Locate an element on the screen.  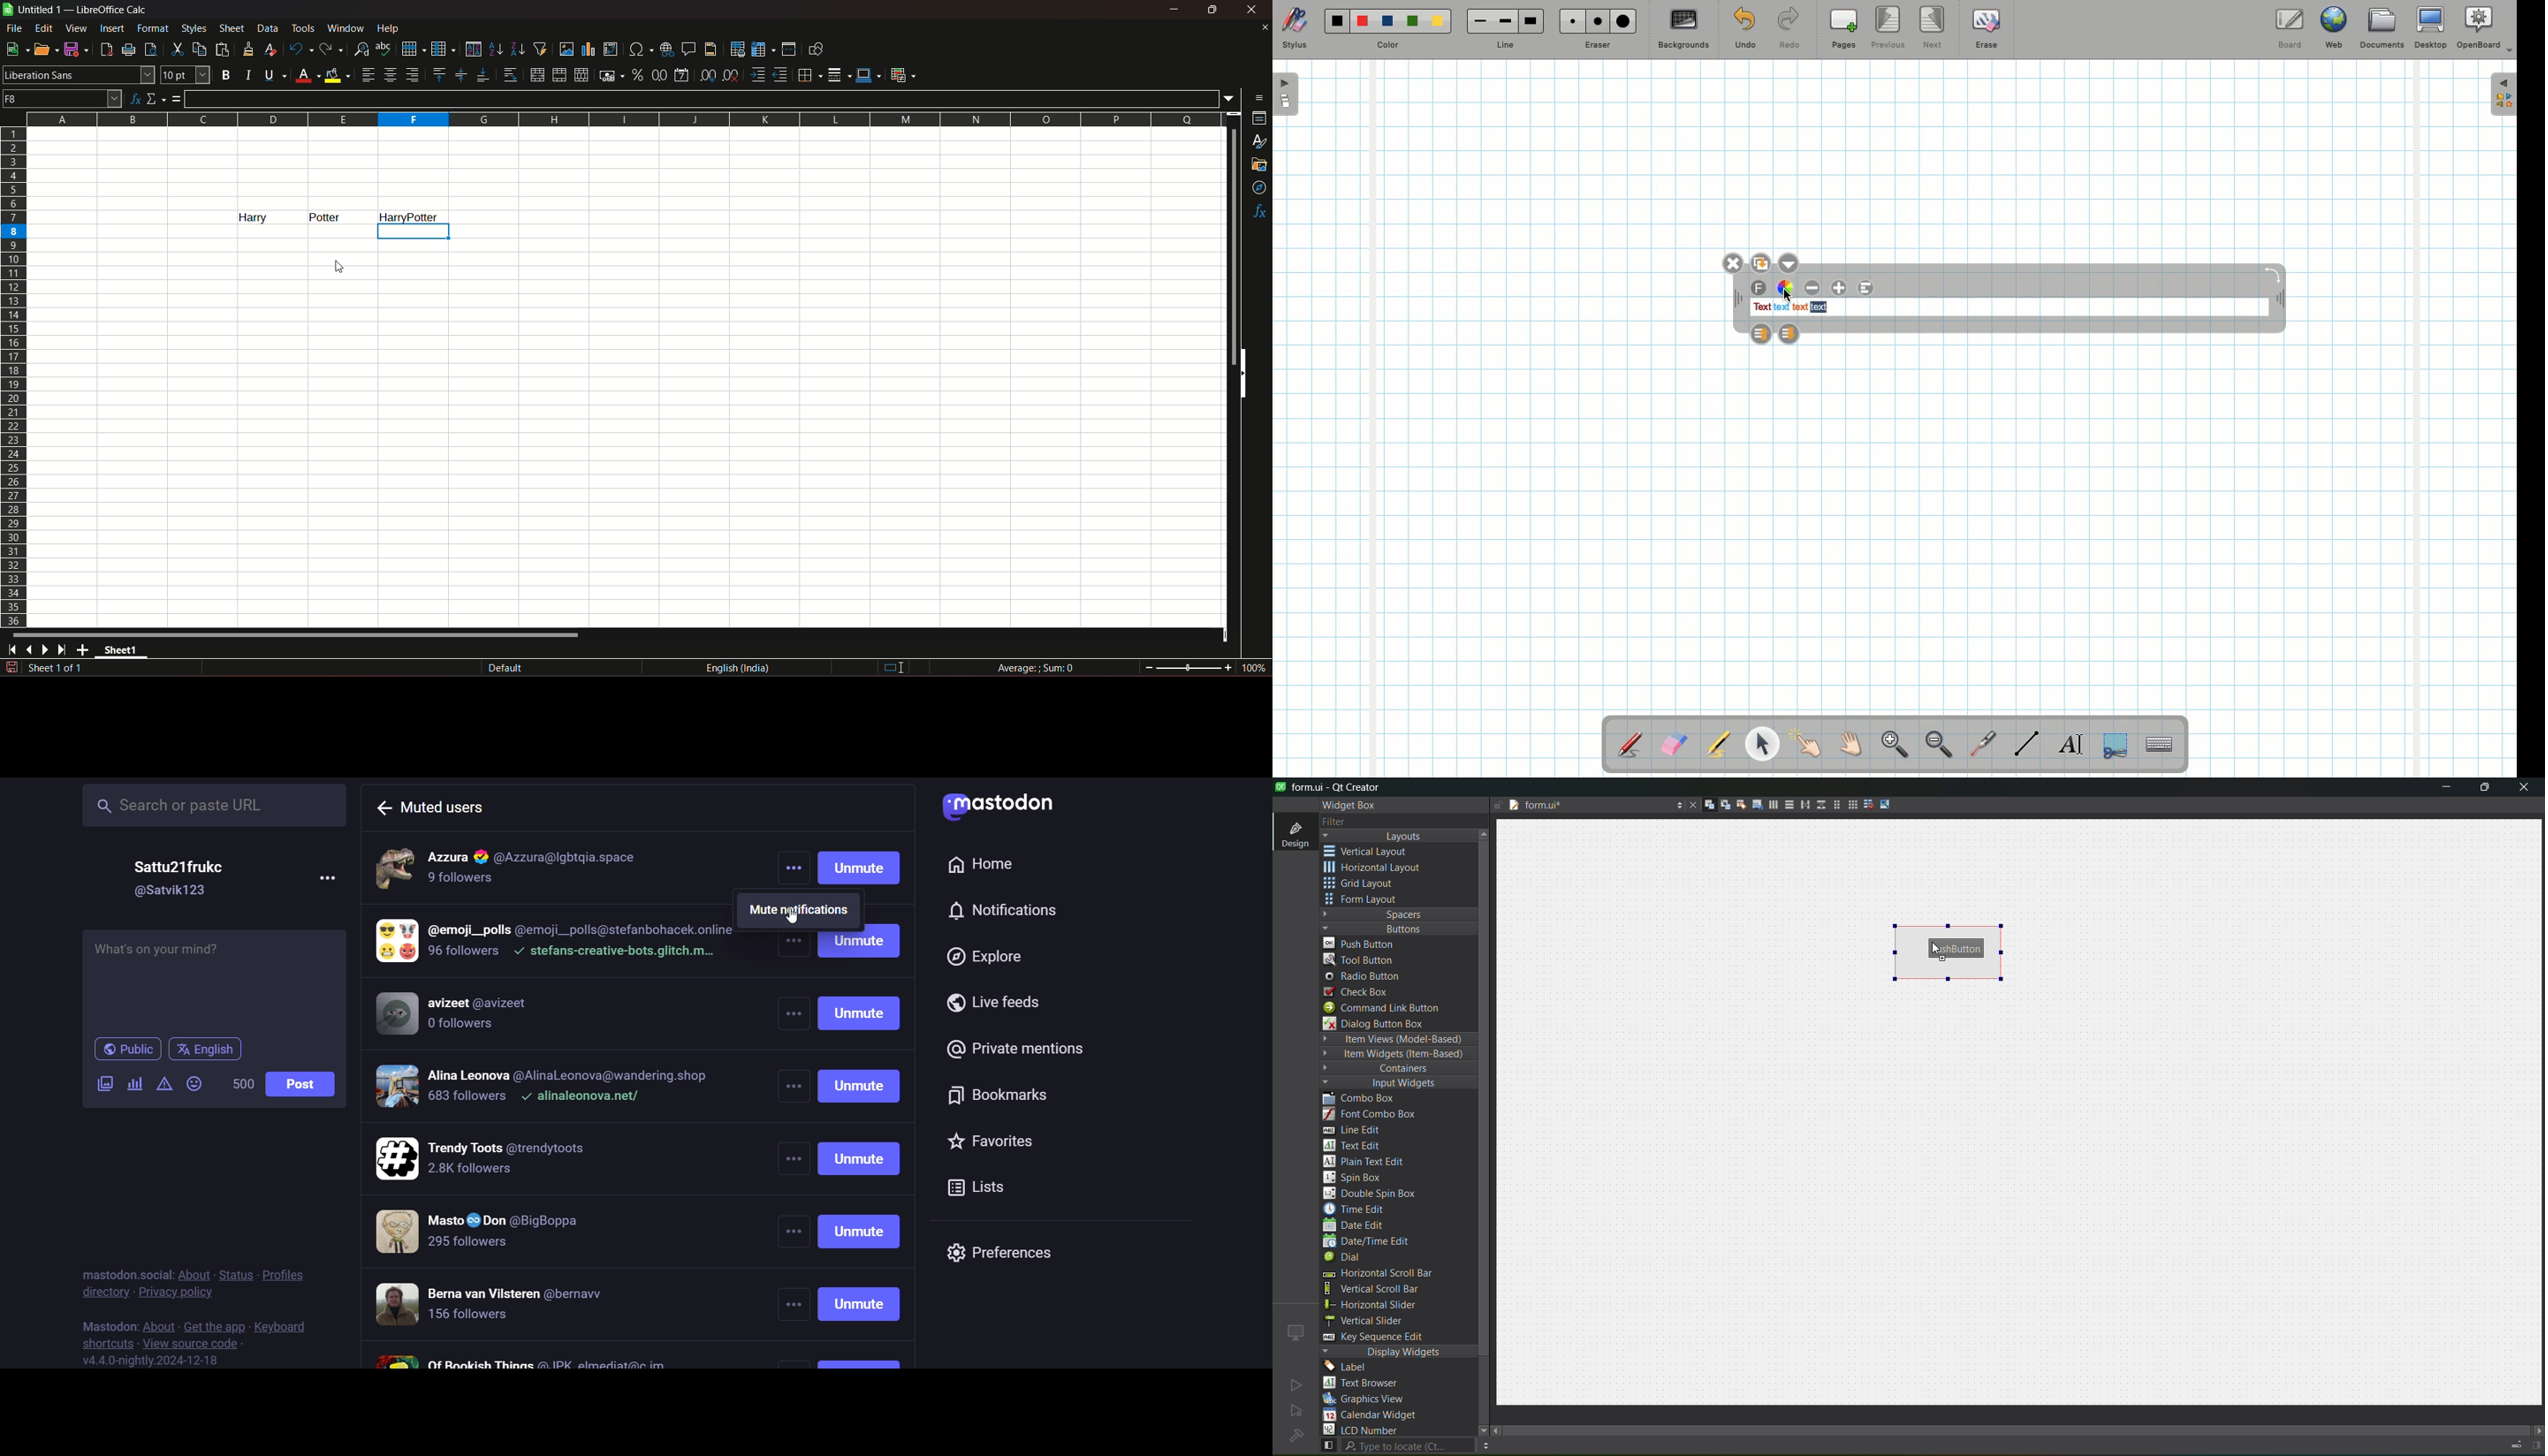
scroll to previous is located at coordinates (30, 651).